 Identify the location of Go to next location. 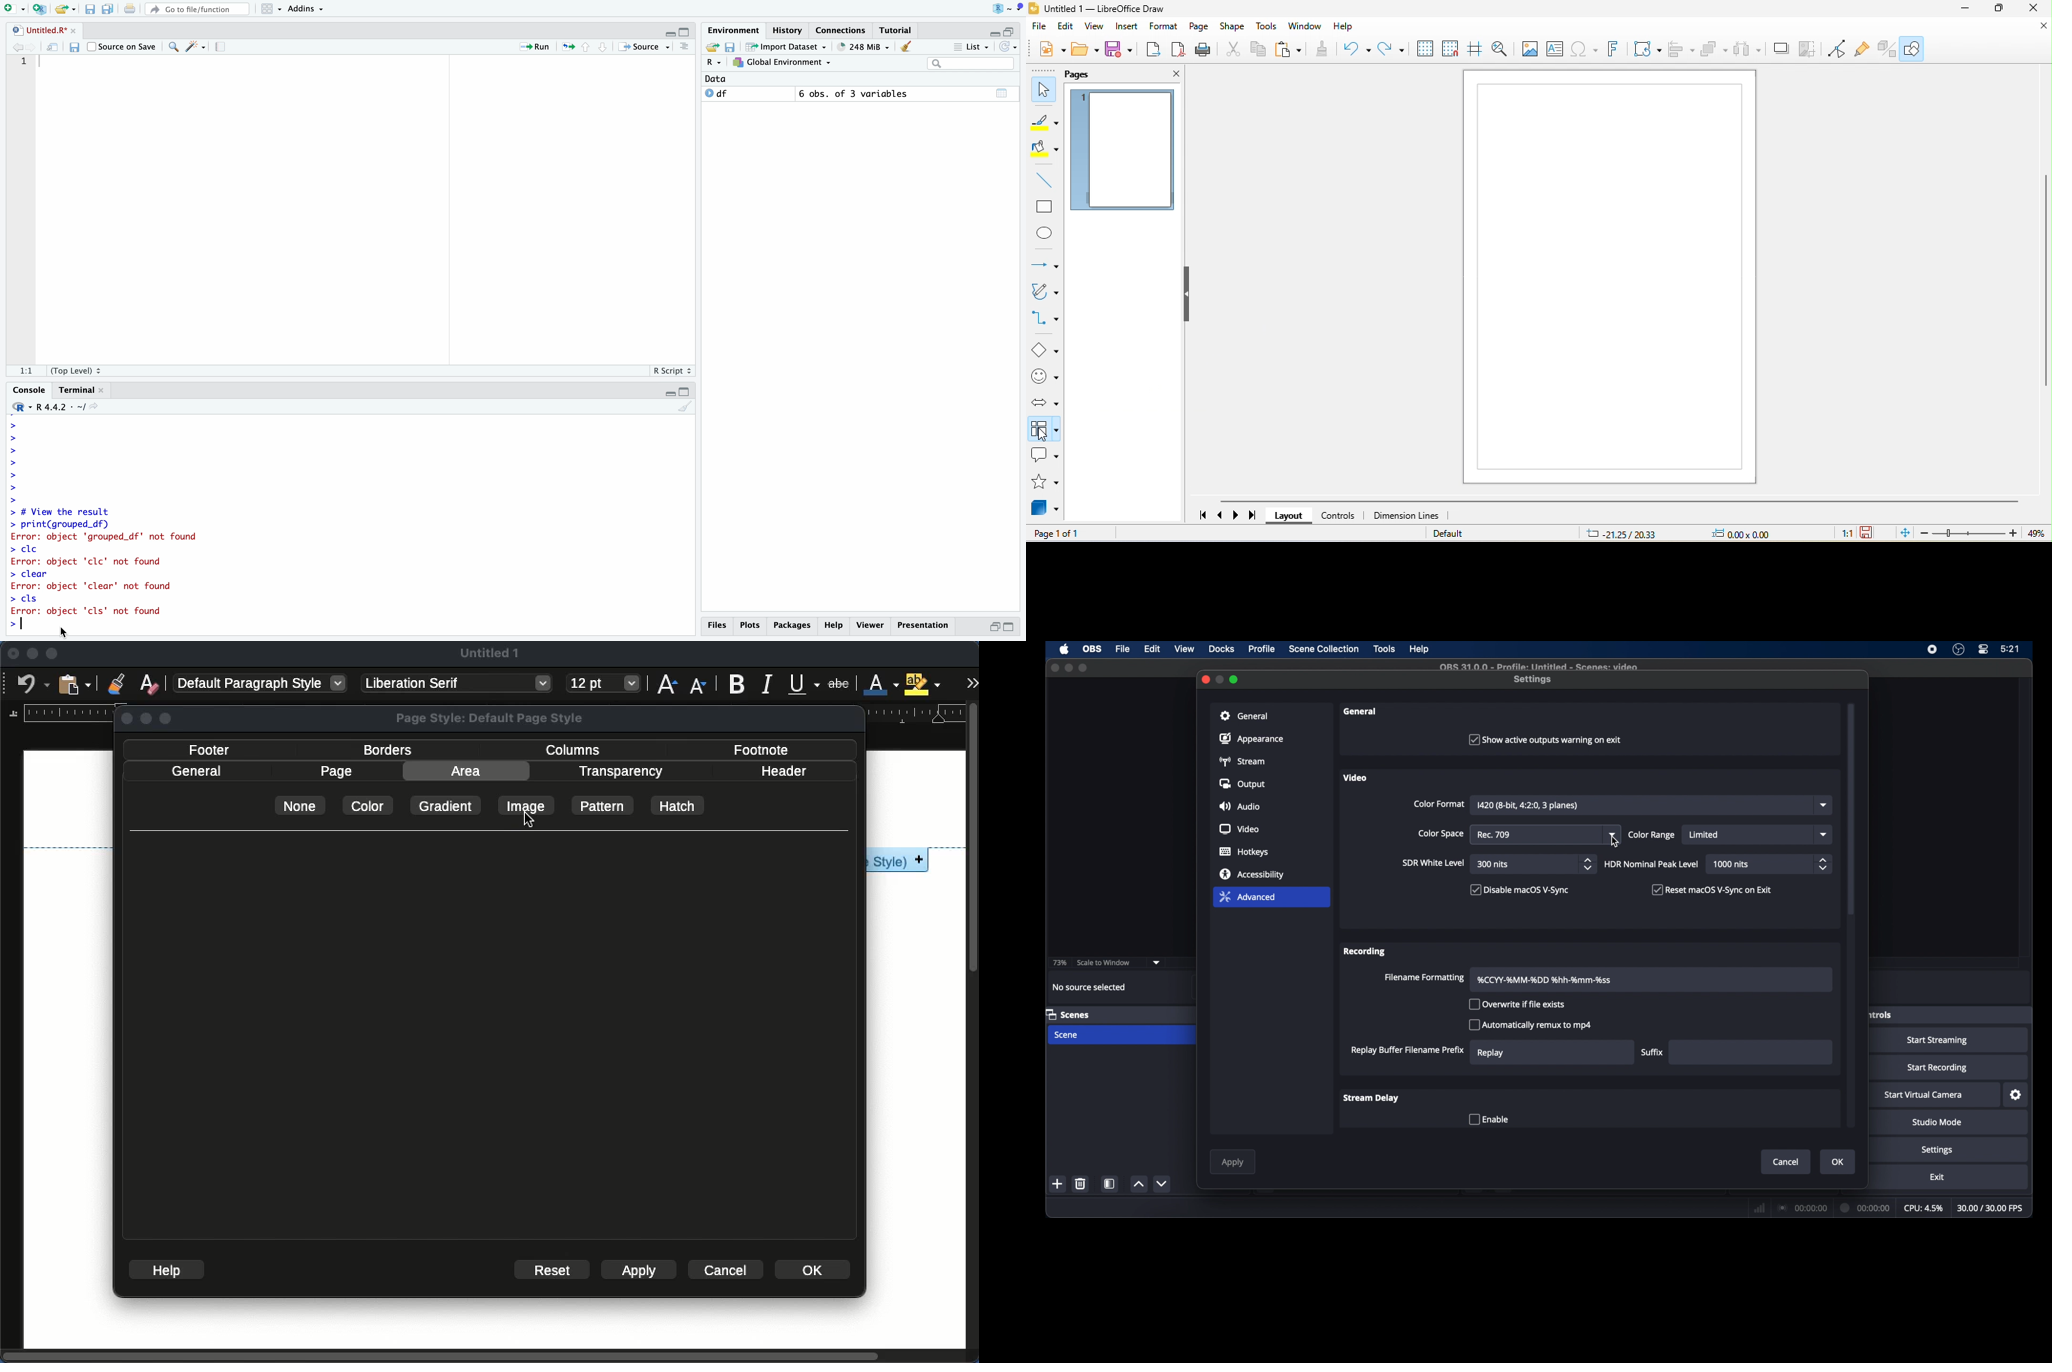
(31, 48).